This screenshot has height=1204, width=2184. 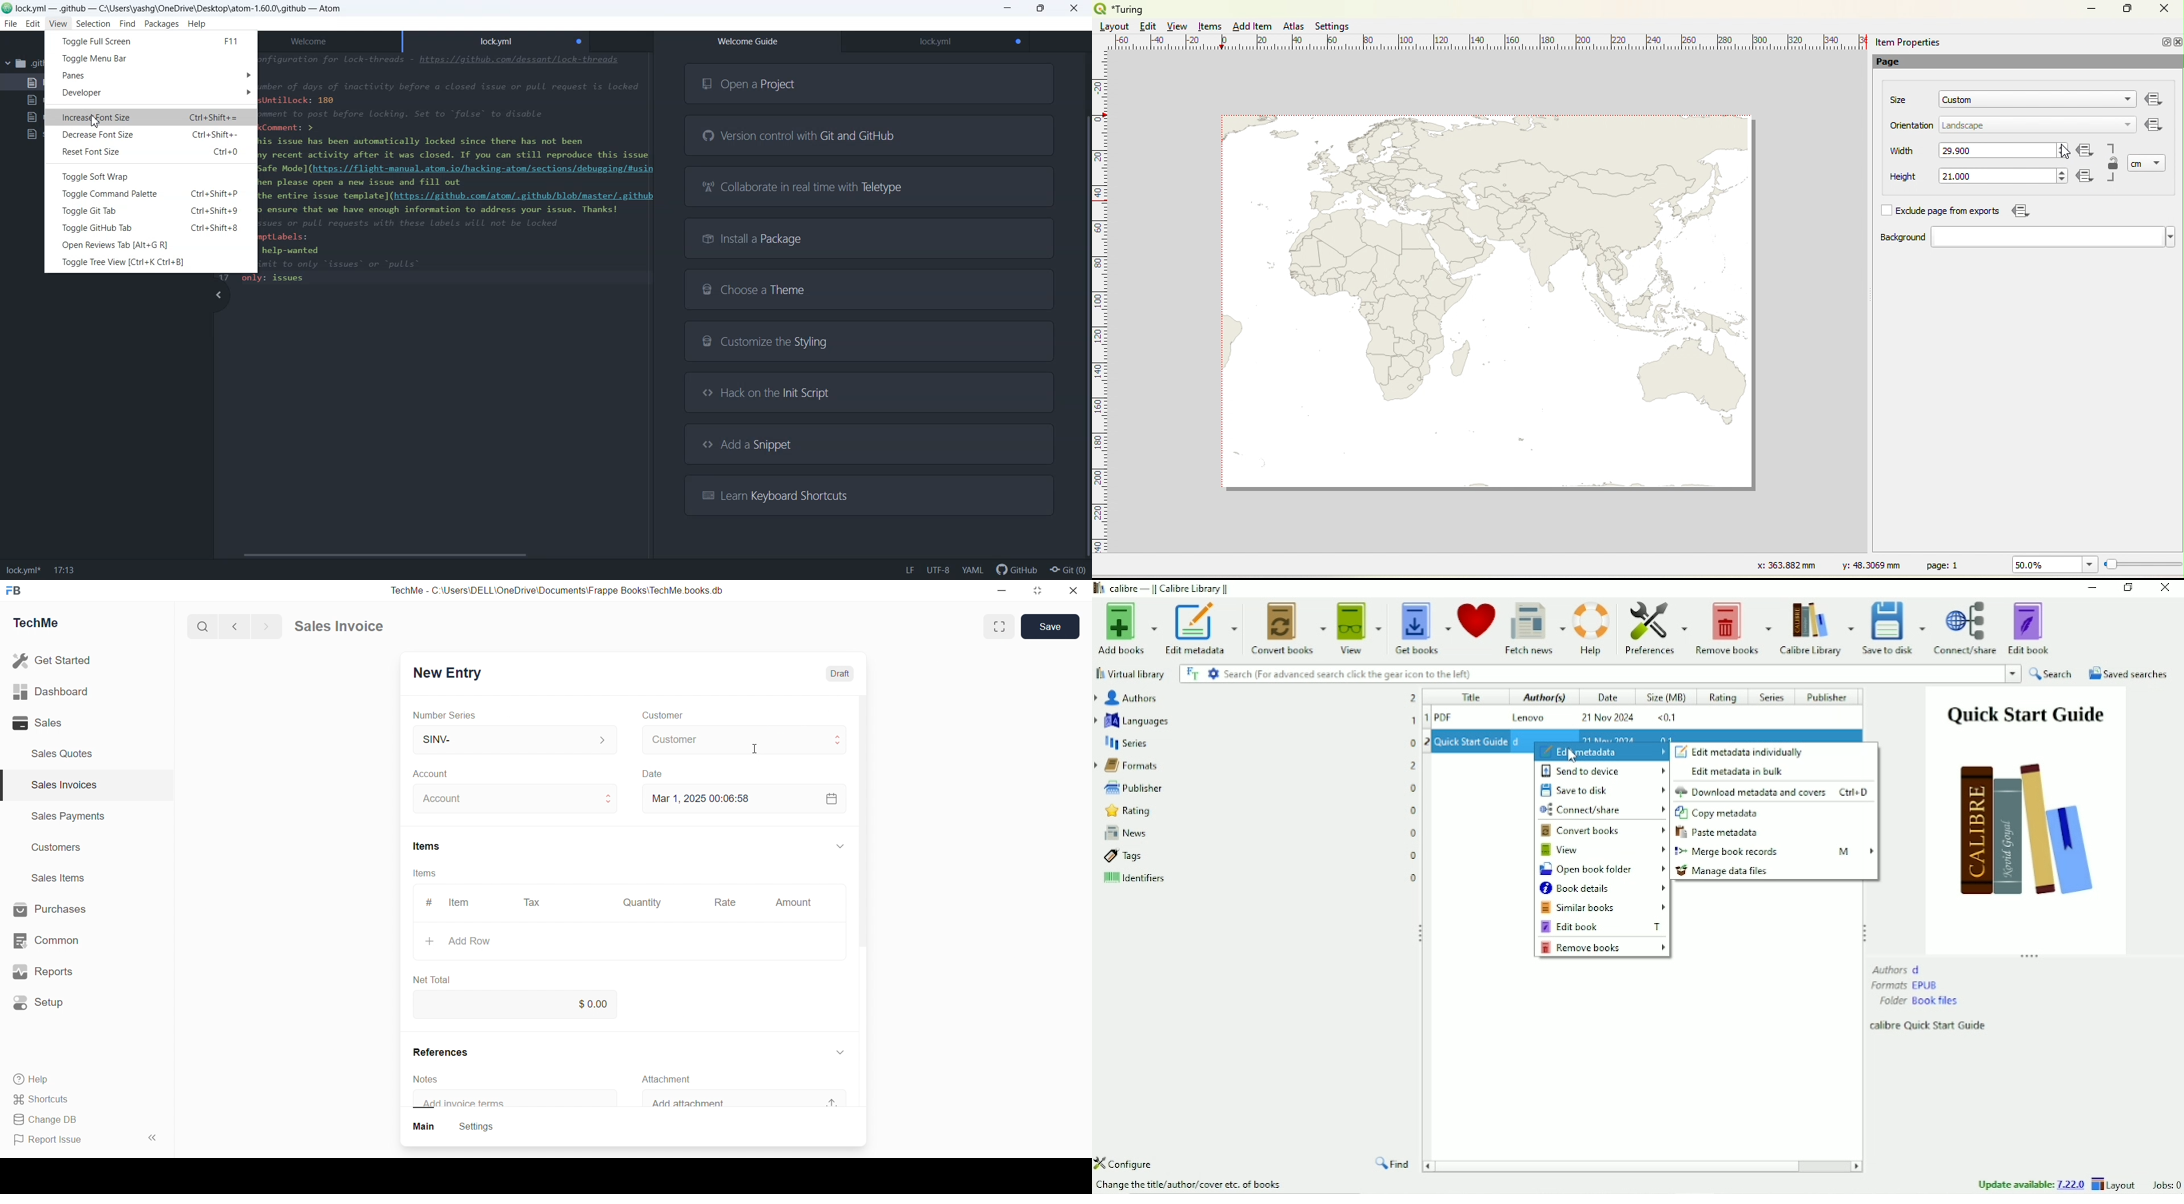 What do you see at coordinates (1075, 8) in the screenshot?
I see `Close` at bounding box center [1075, 8].